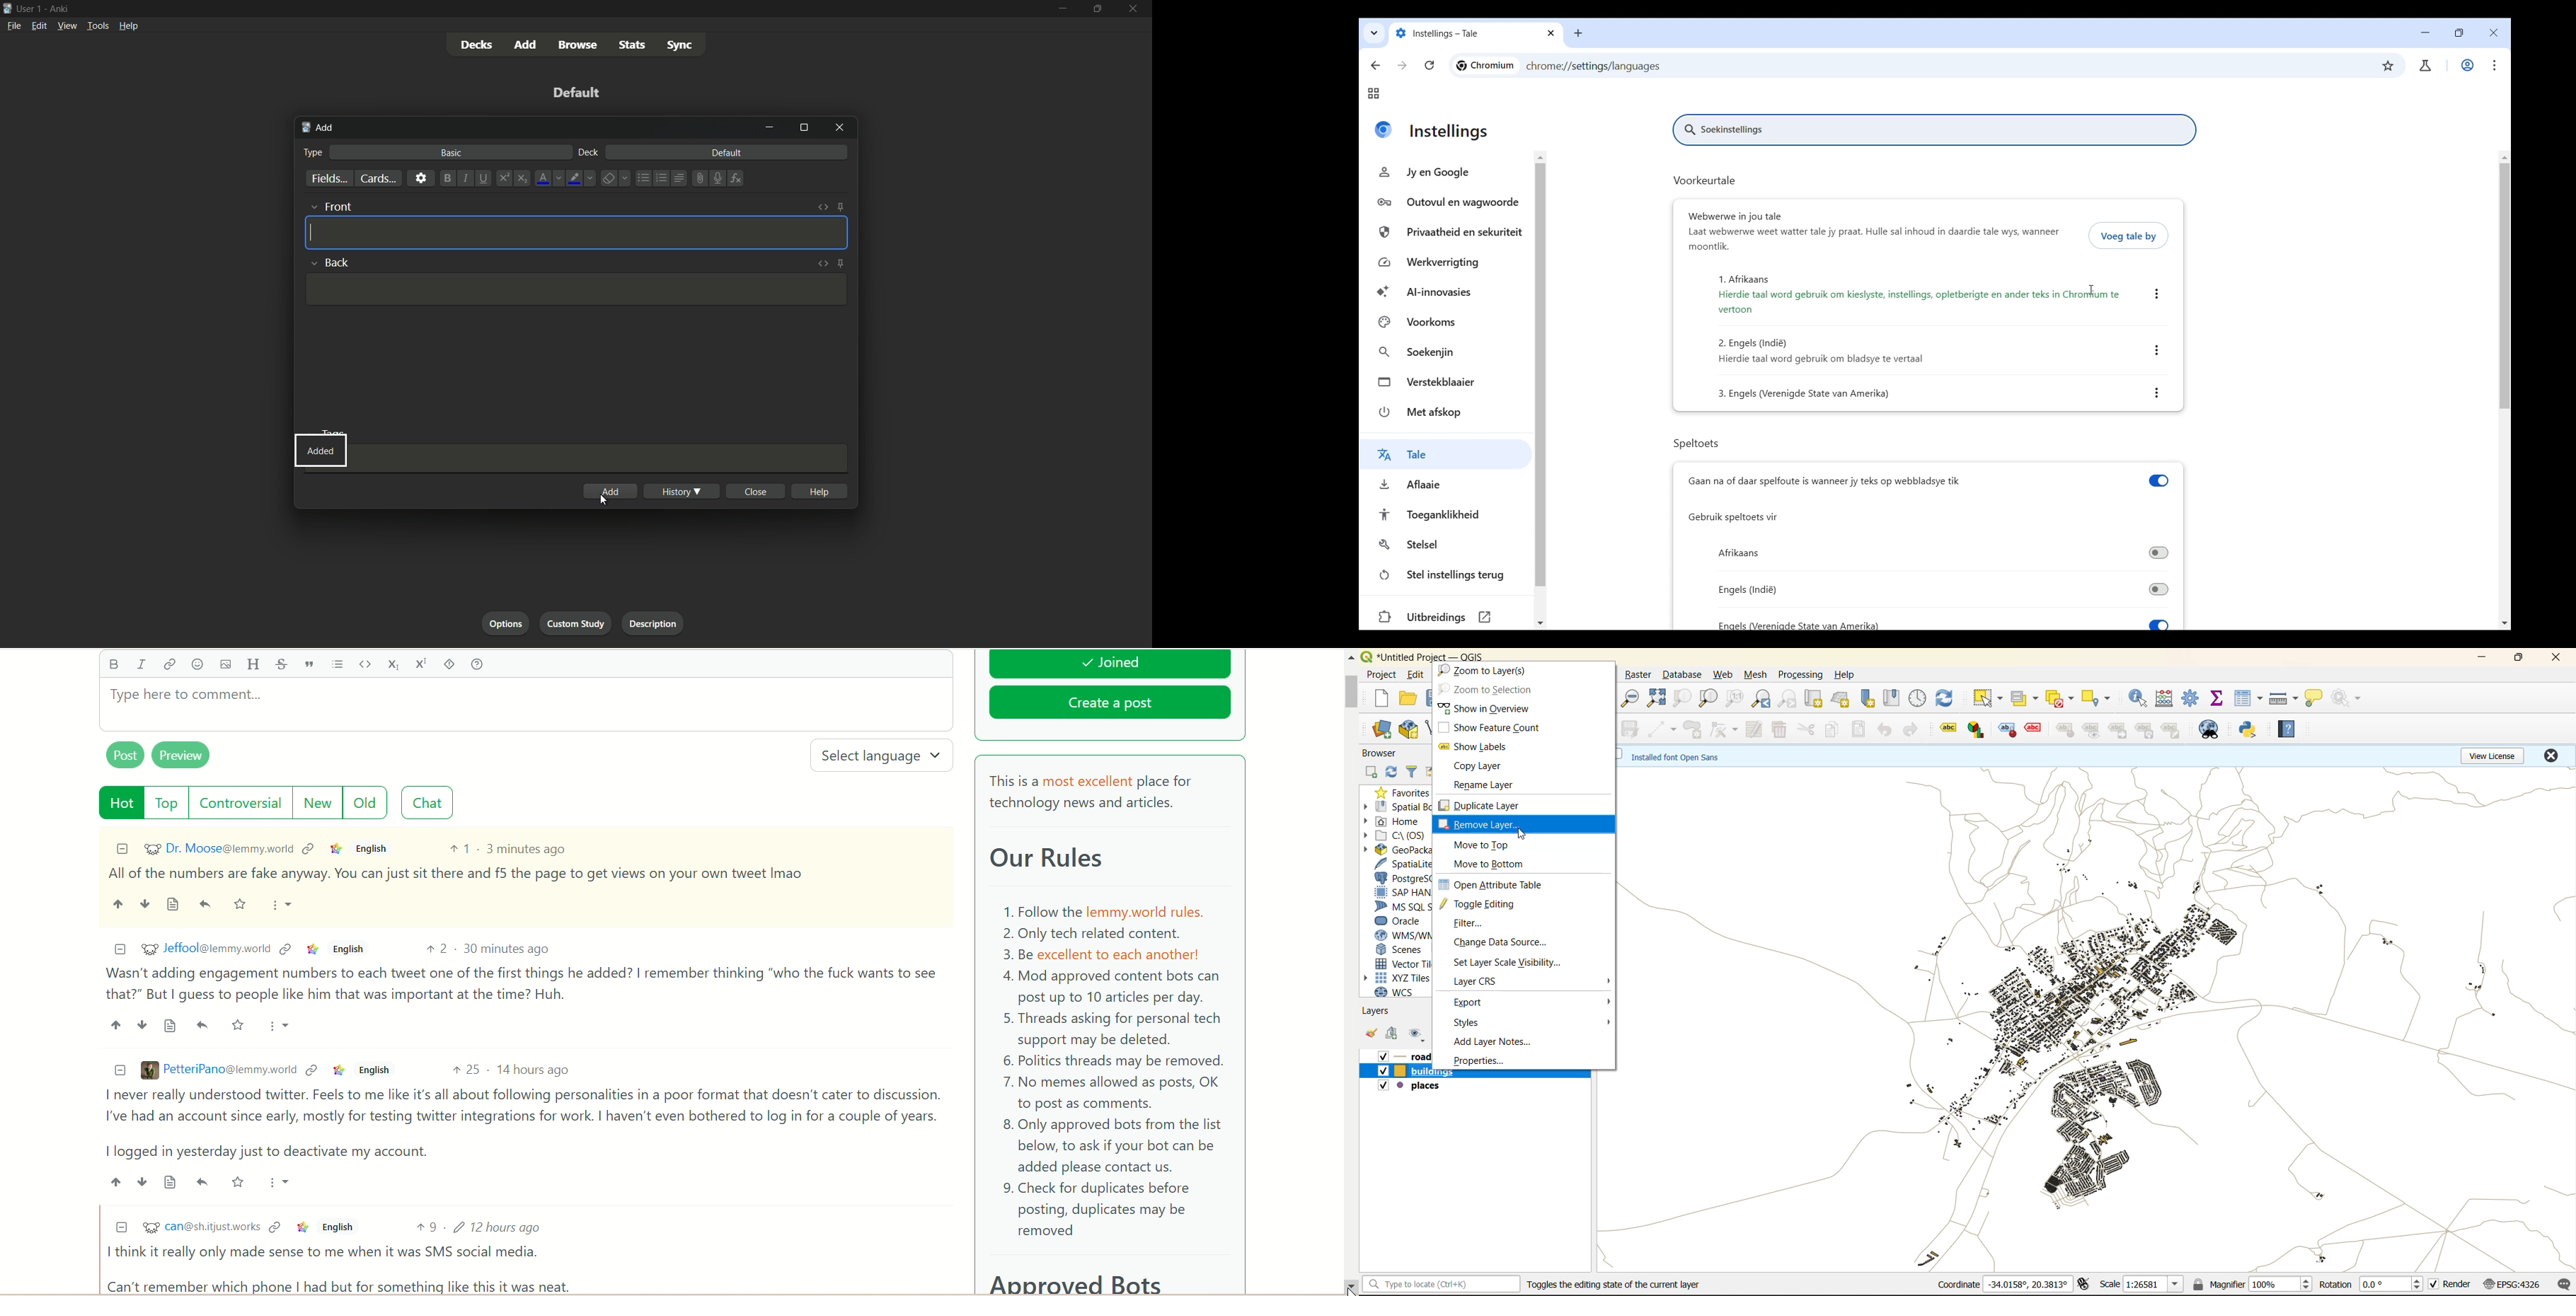 This screenshot has height=1316, width=2576. Describe the element at coordinates (2027, 699) in the screenshot. I see `select value` at that location.